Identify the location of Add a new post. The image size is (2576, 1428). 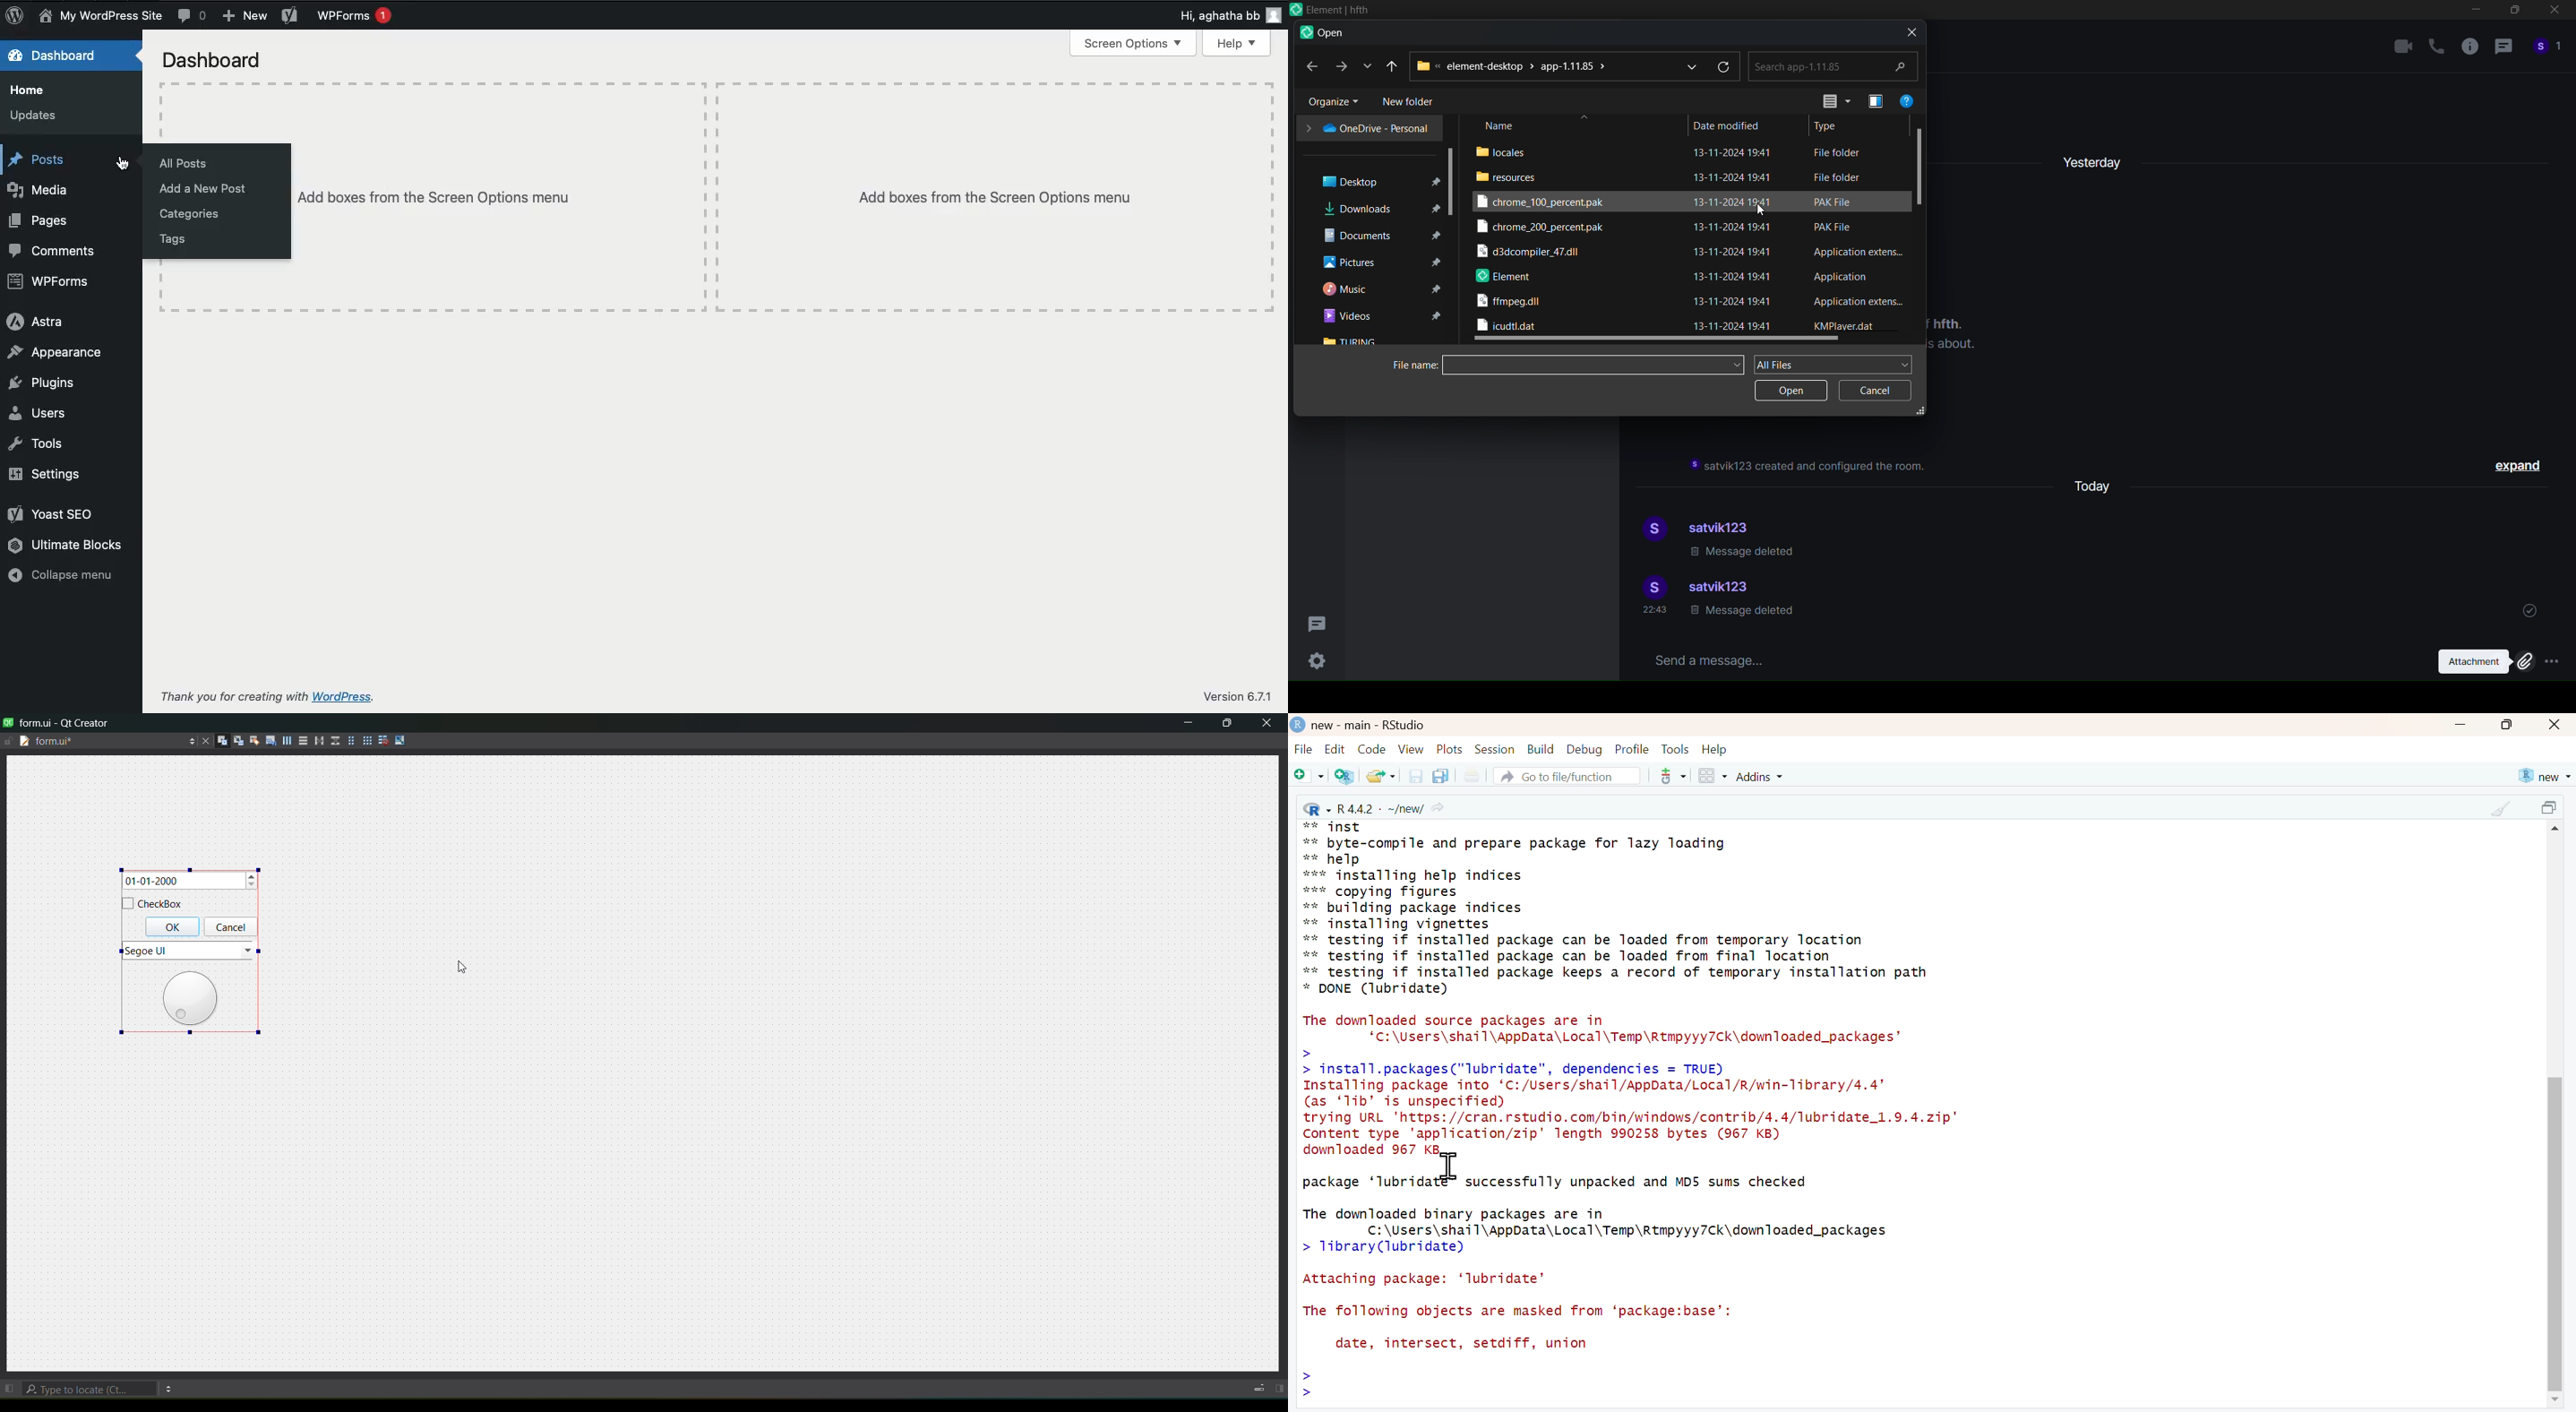
(208, 189).